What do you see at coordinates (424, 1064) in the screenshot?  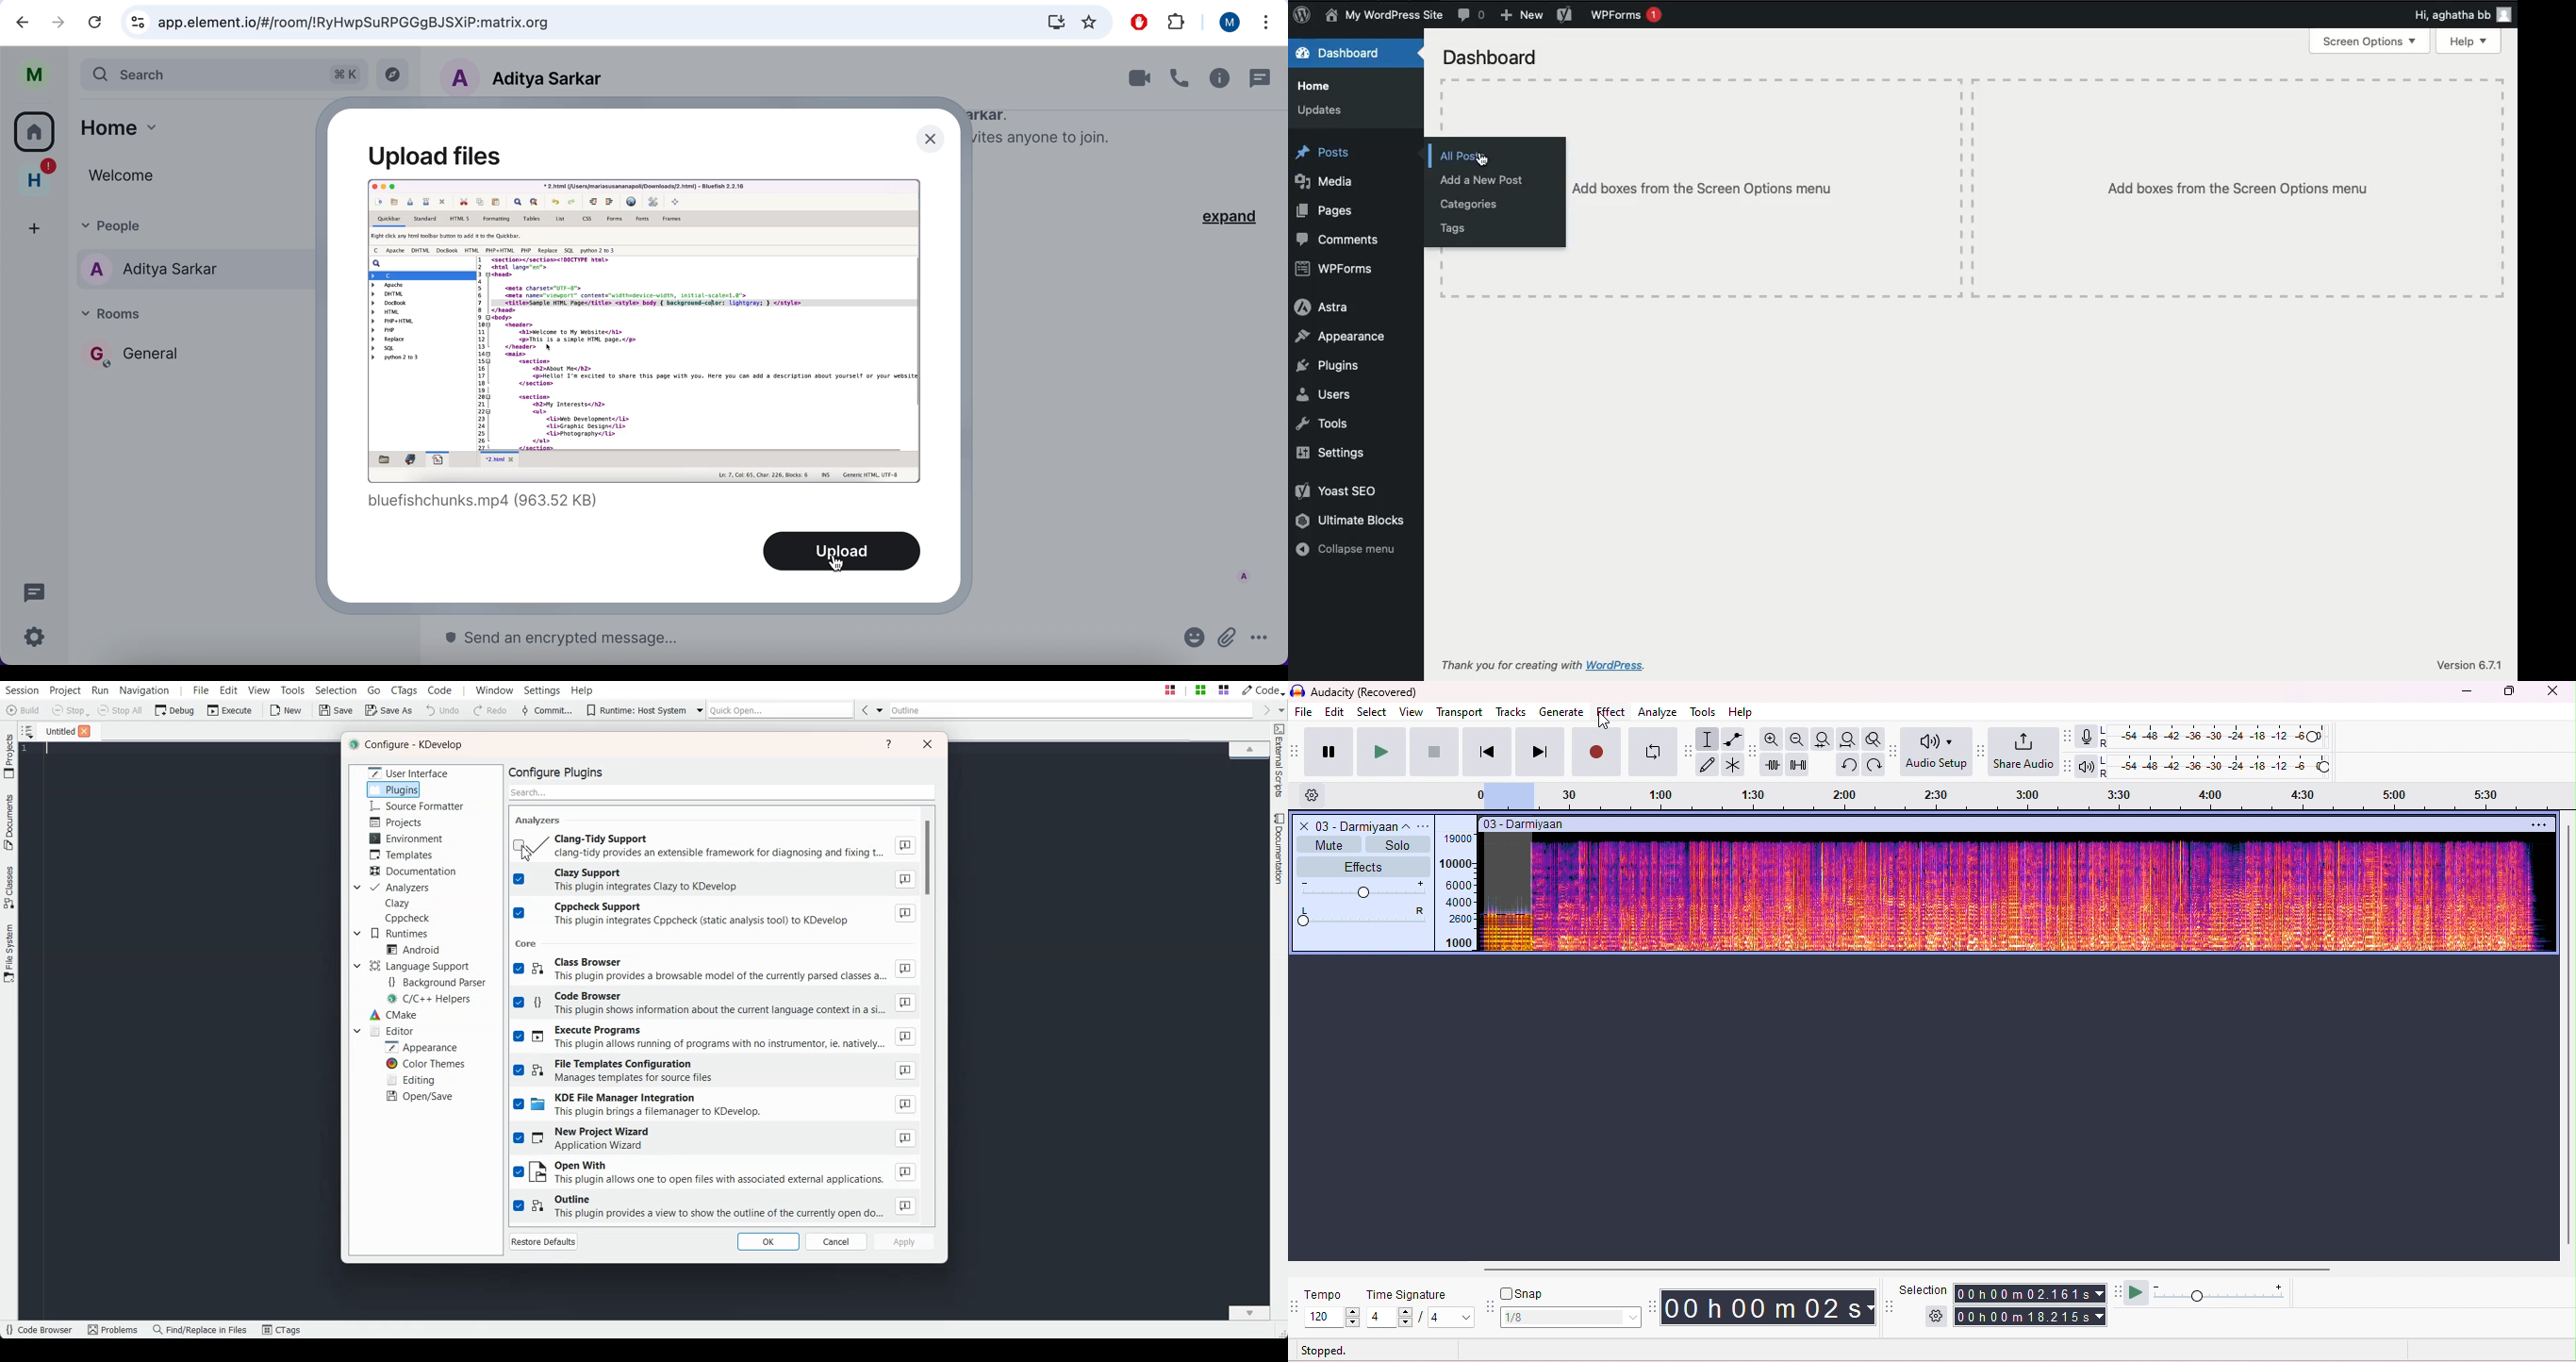 I see `Color Themes` at bounding box center [424, 1064].